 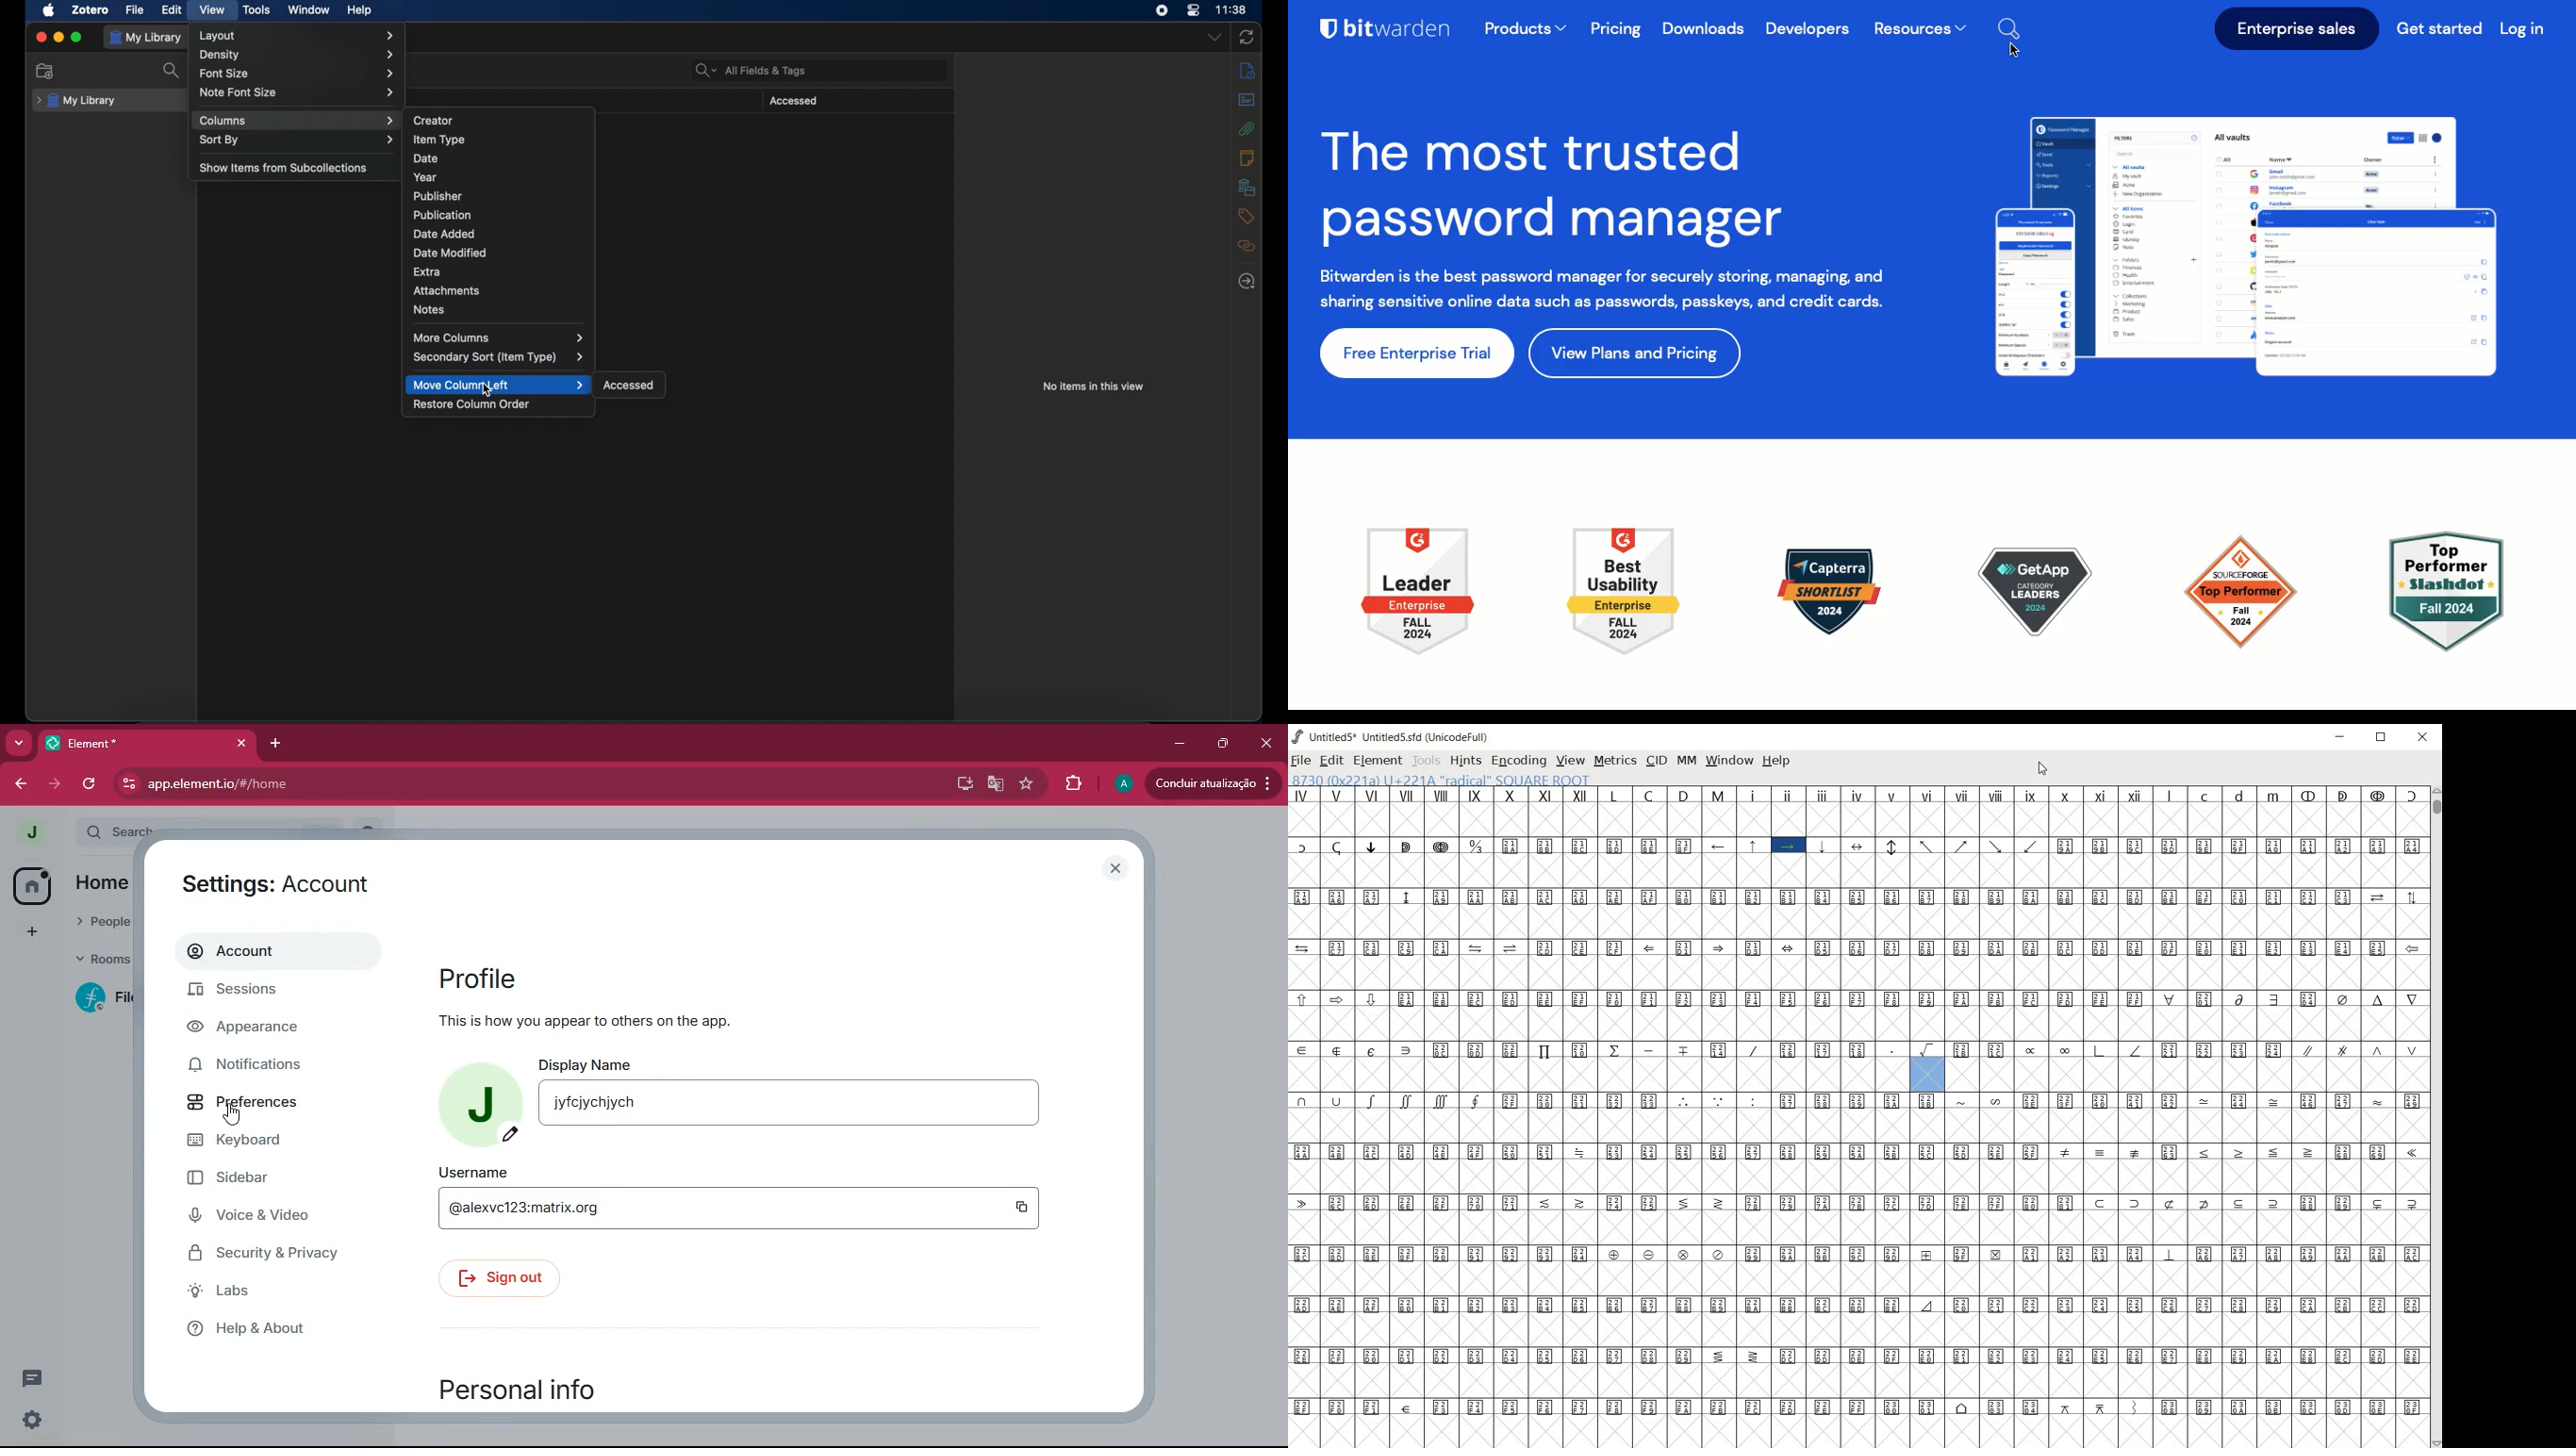 What do you see at coordinates (264, 1107) in the screenshot?
I see `preferences` at bounding box center [264, 1107].